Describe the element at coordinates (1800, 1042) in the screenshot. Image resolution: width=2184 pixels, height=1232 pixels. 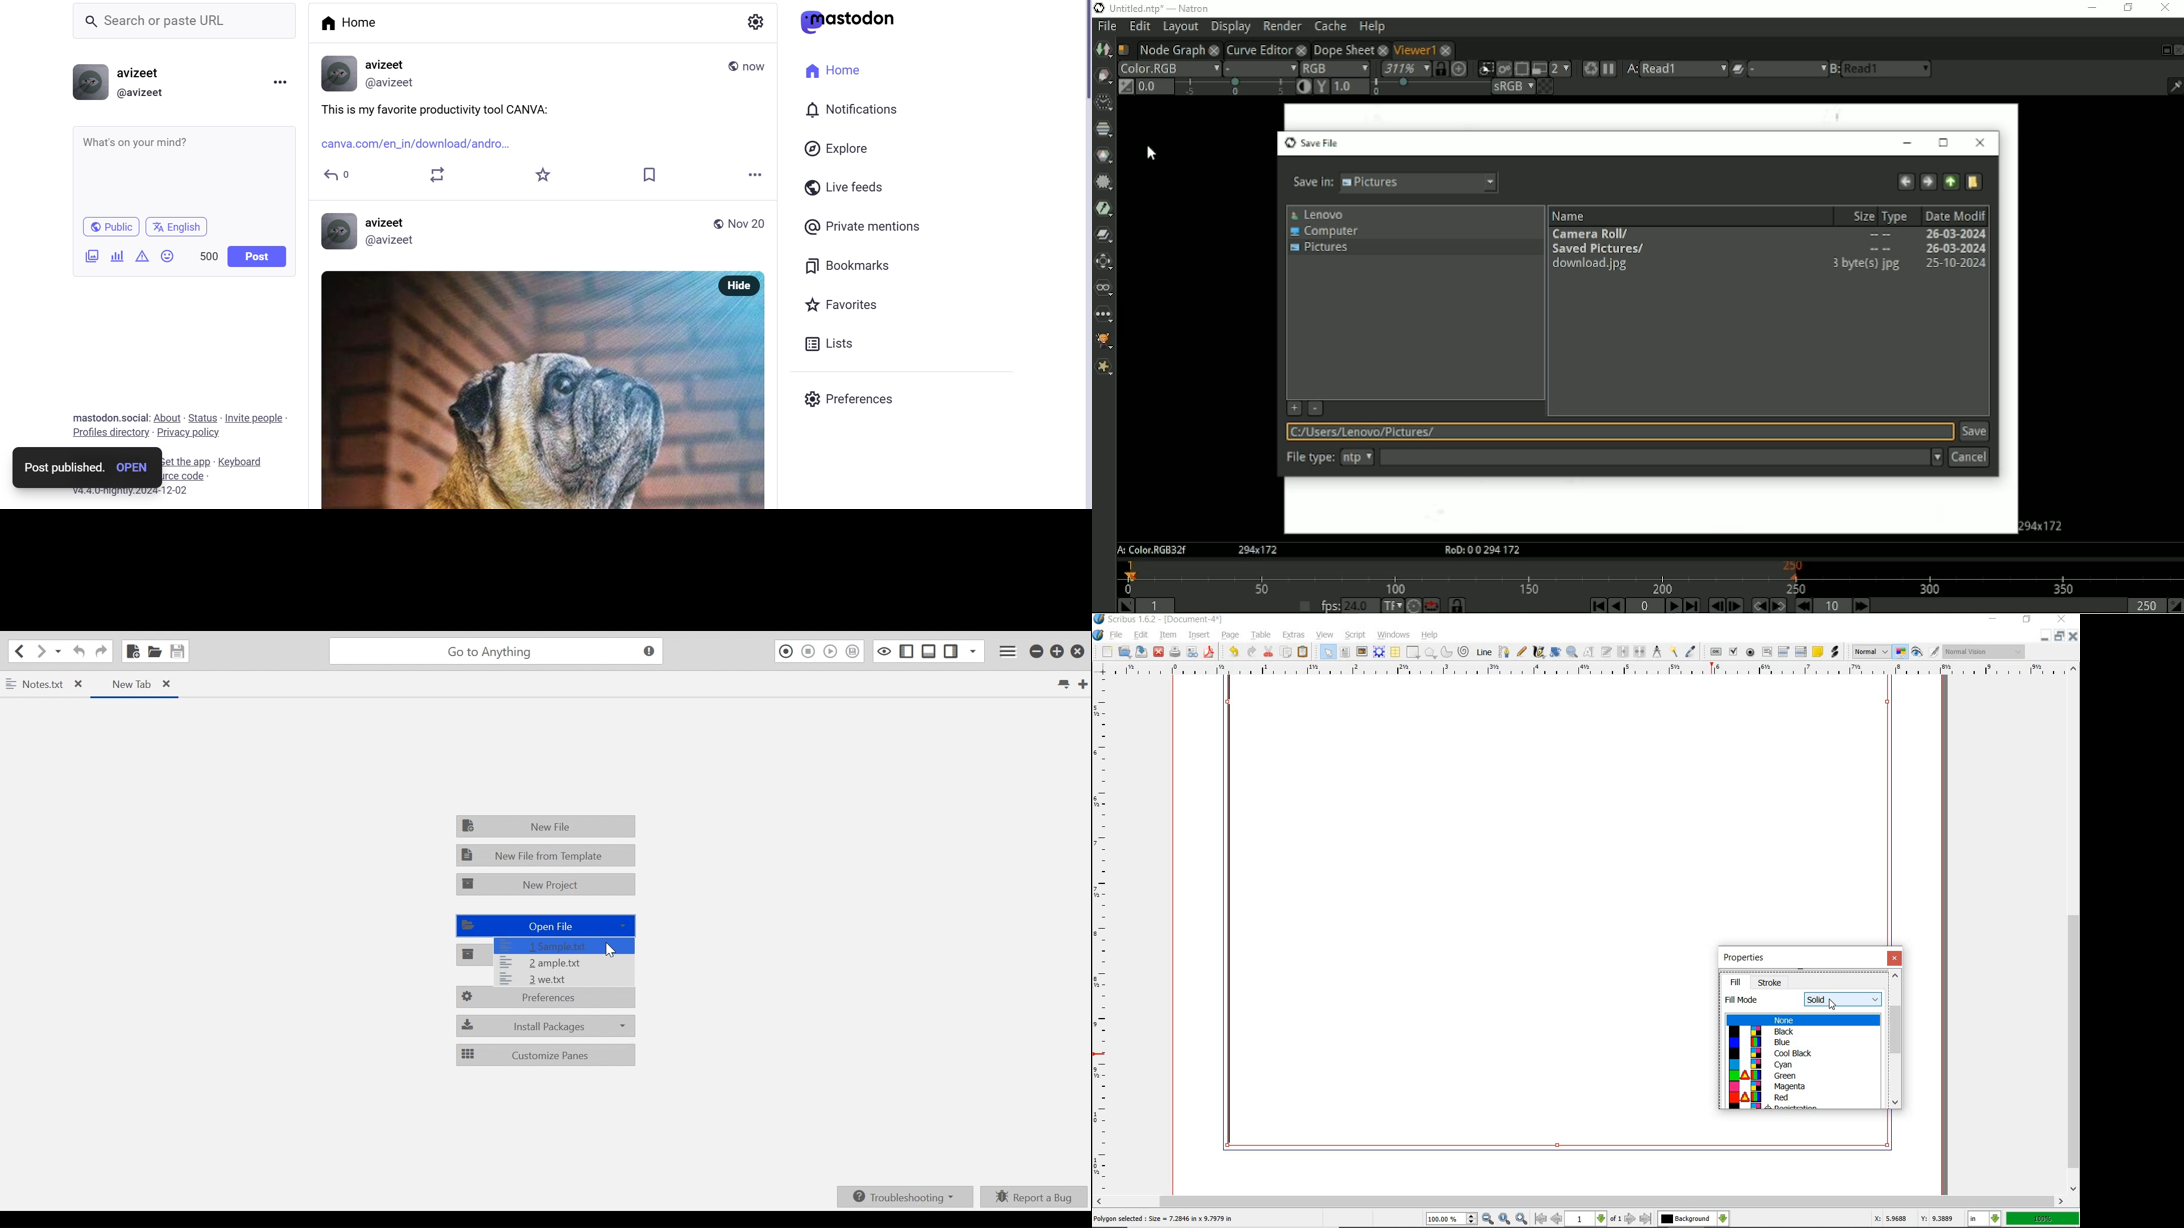
I see `Blue` at that location.